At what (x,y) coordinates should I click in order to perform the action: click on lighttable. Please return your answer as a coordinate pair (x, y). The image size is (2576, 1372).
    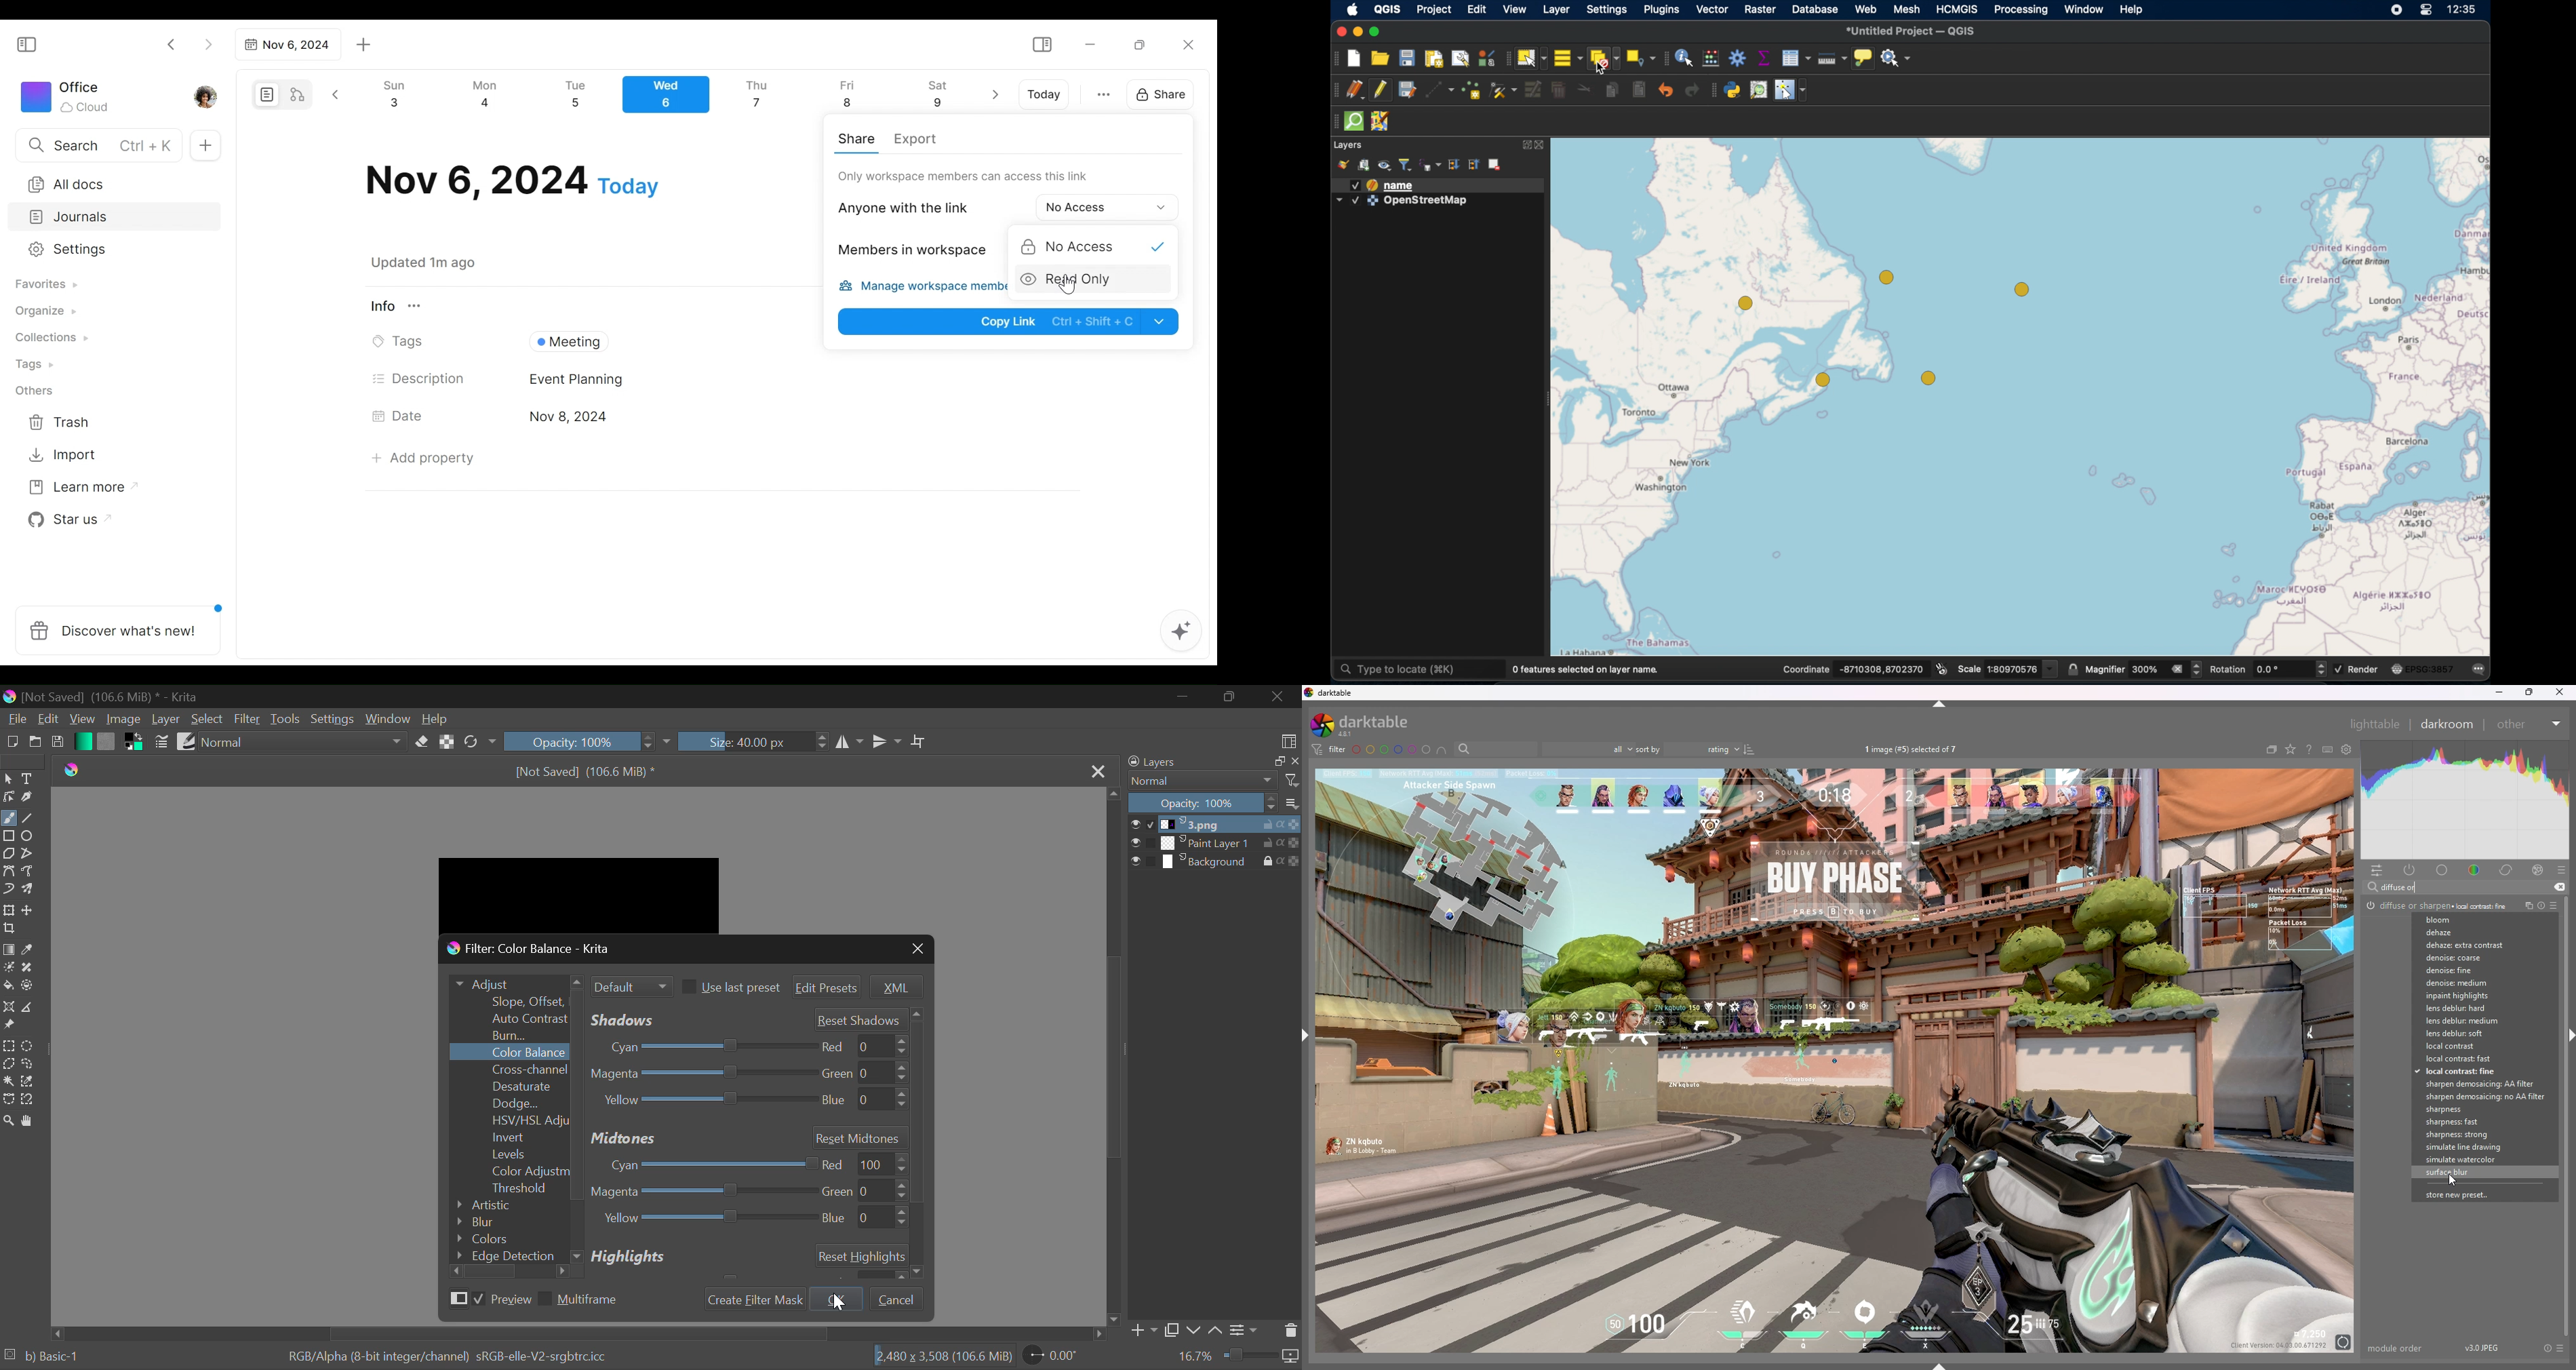
    Looking at the image, I should click on (2377, 725).